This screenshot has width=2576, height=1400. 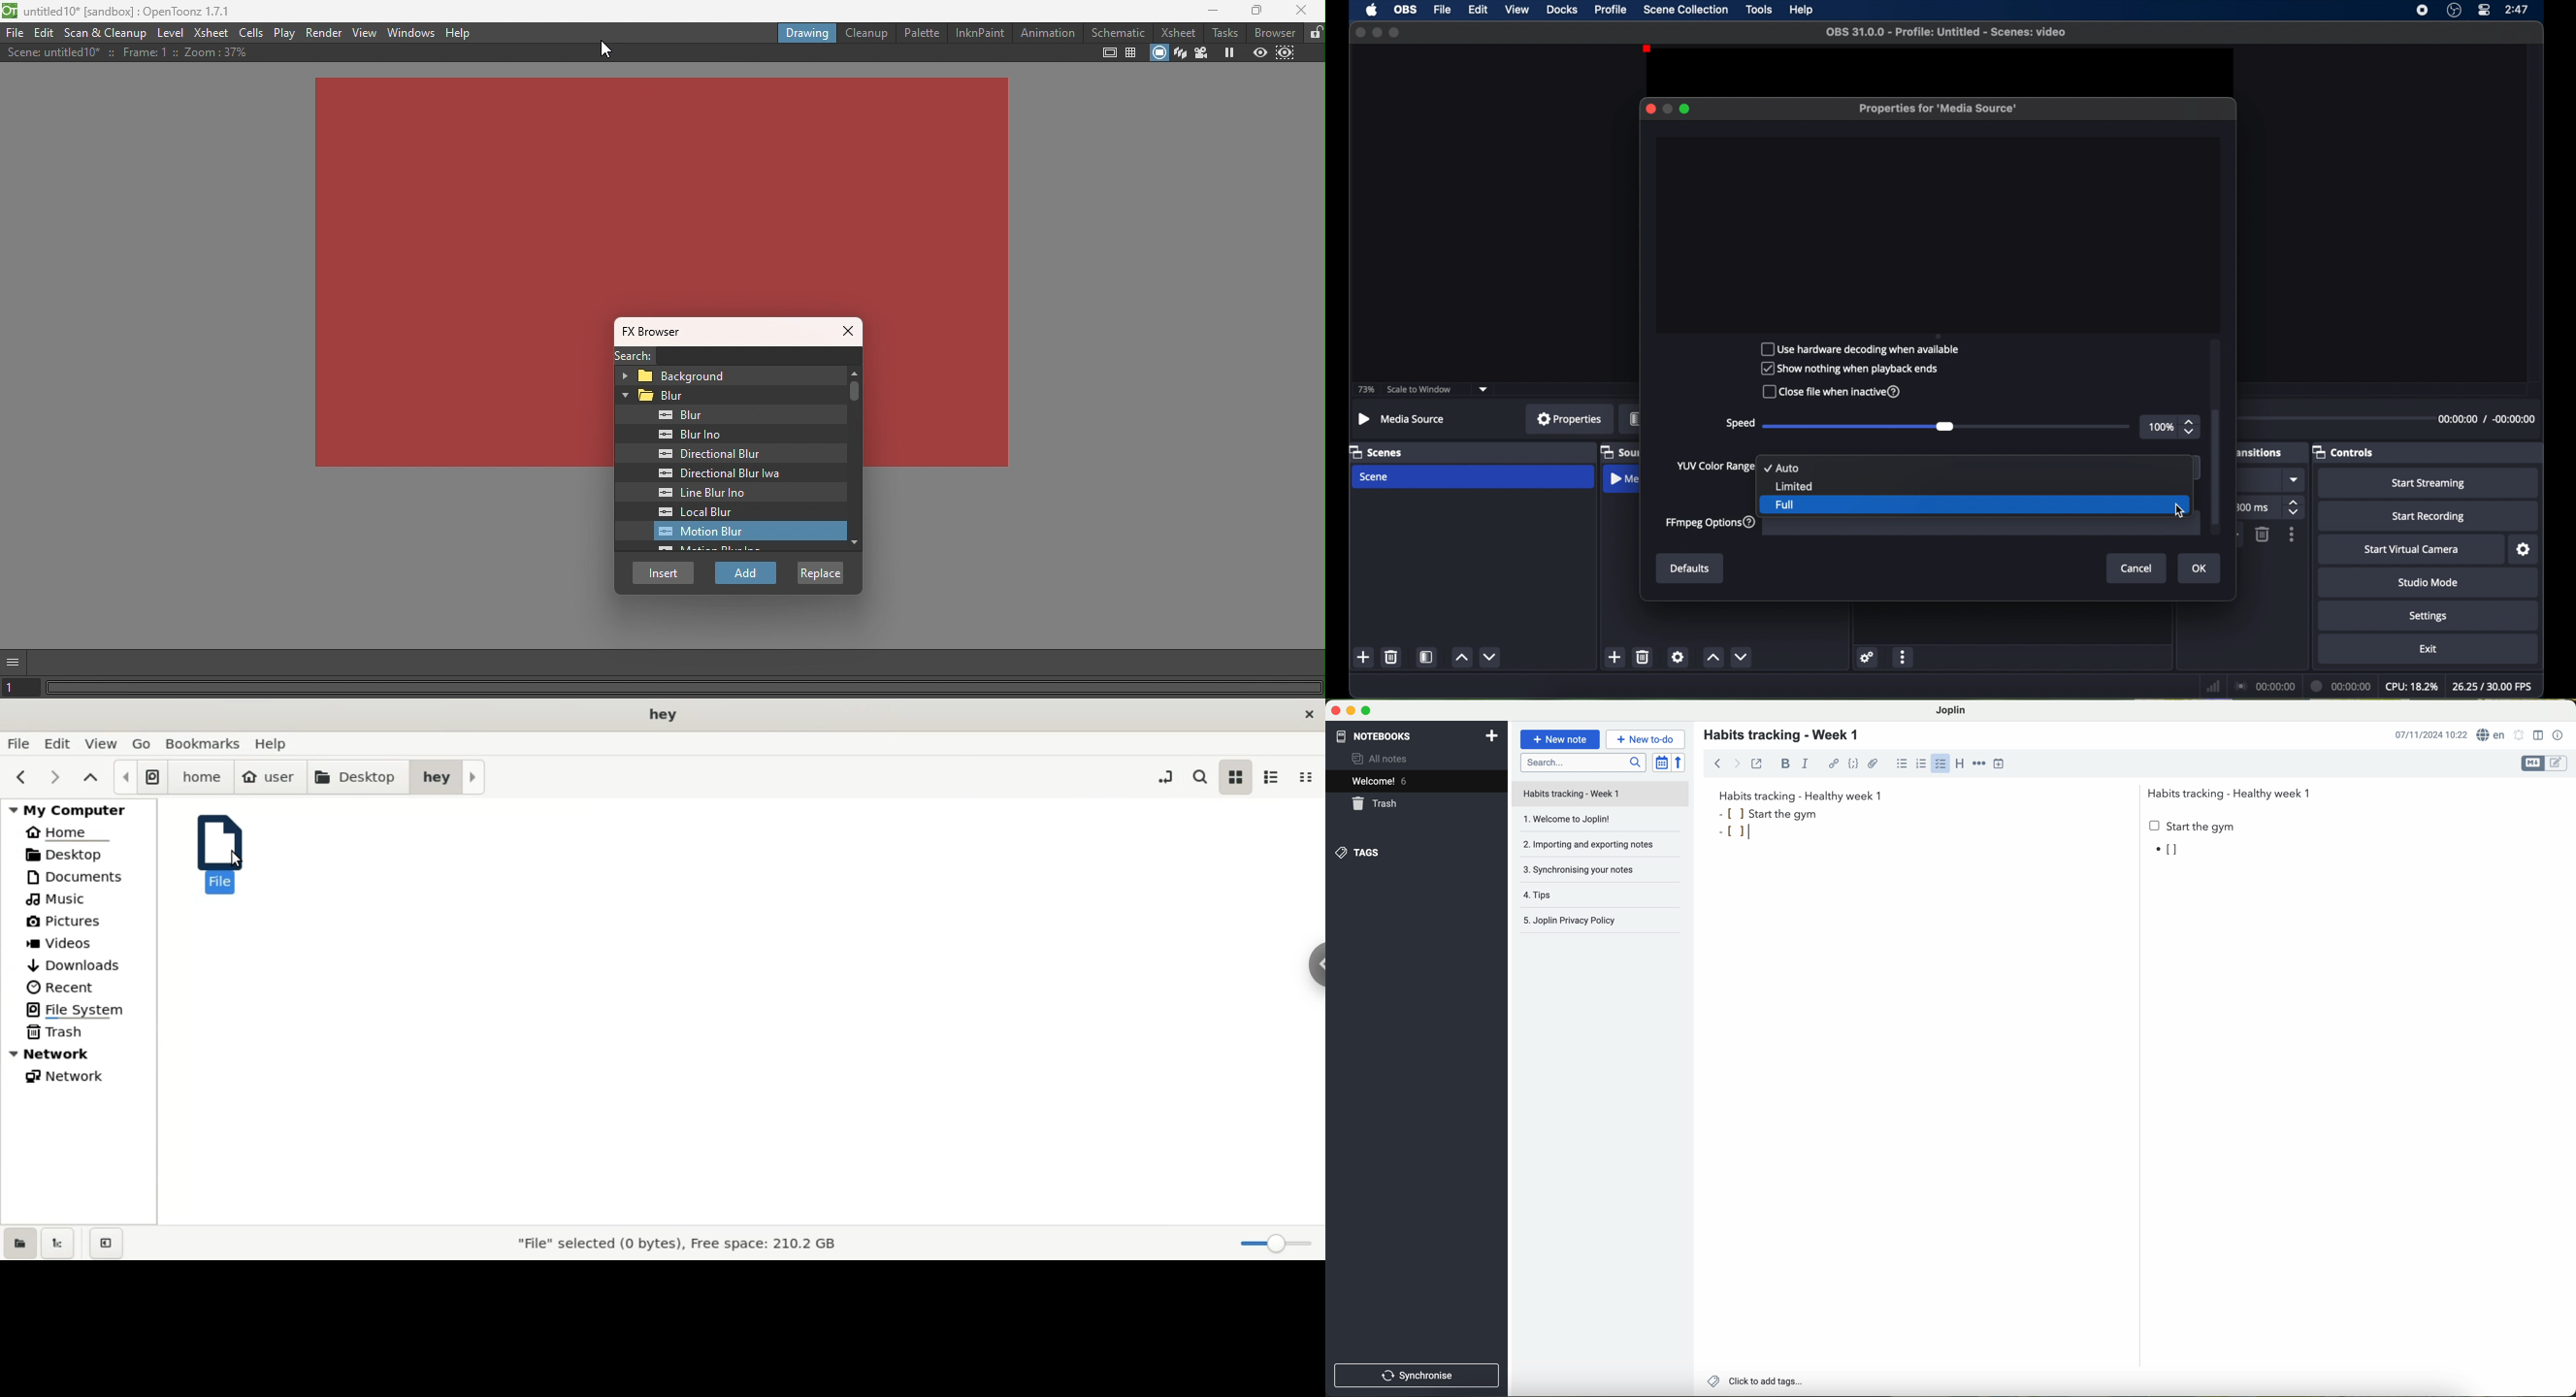 What do you see at coordinates (1785, 468) in the screenshot?
I see `auto` at bounding box center [1785, 468].